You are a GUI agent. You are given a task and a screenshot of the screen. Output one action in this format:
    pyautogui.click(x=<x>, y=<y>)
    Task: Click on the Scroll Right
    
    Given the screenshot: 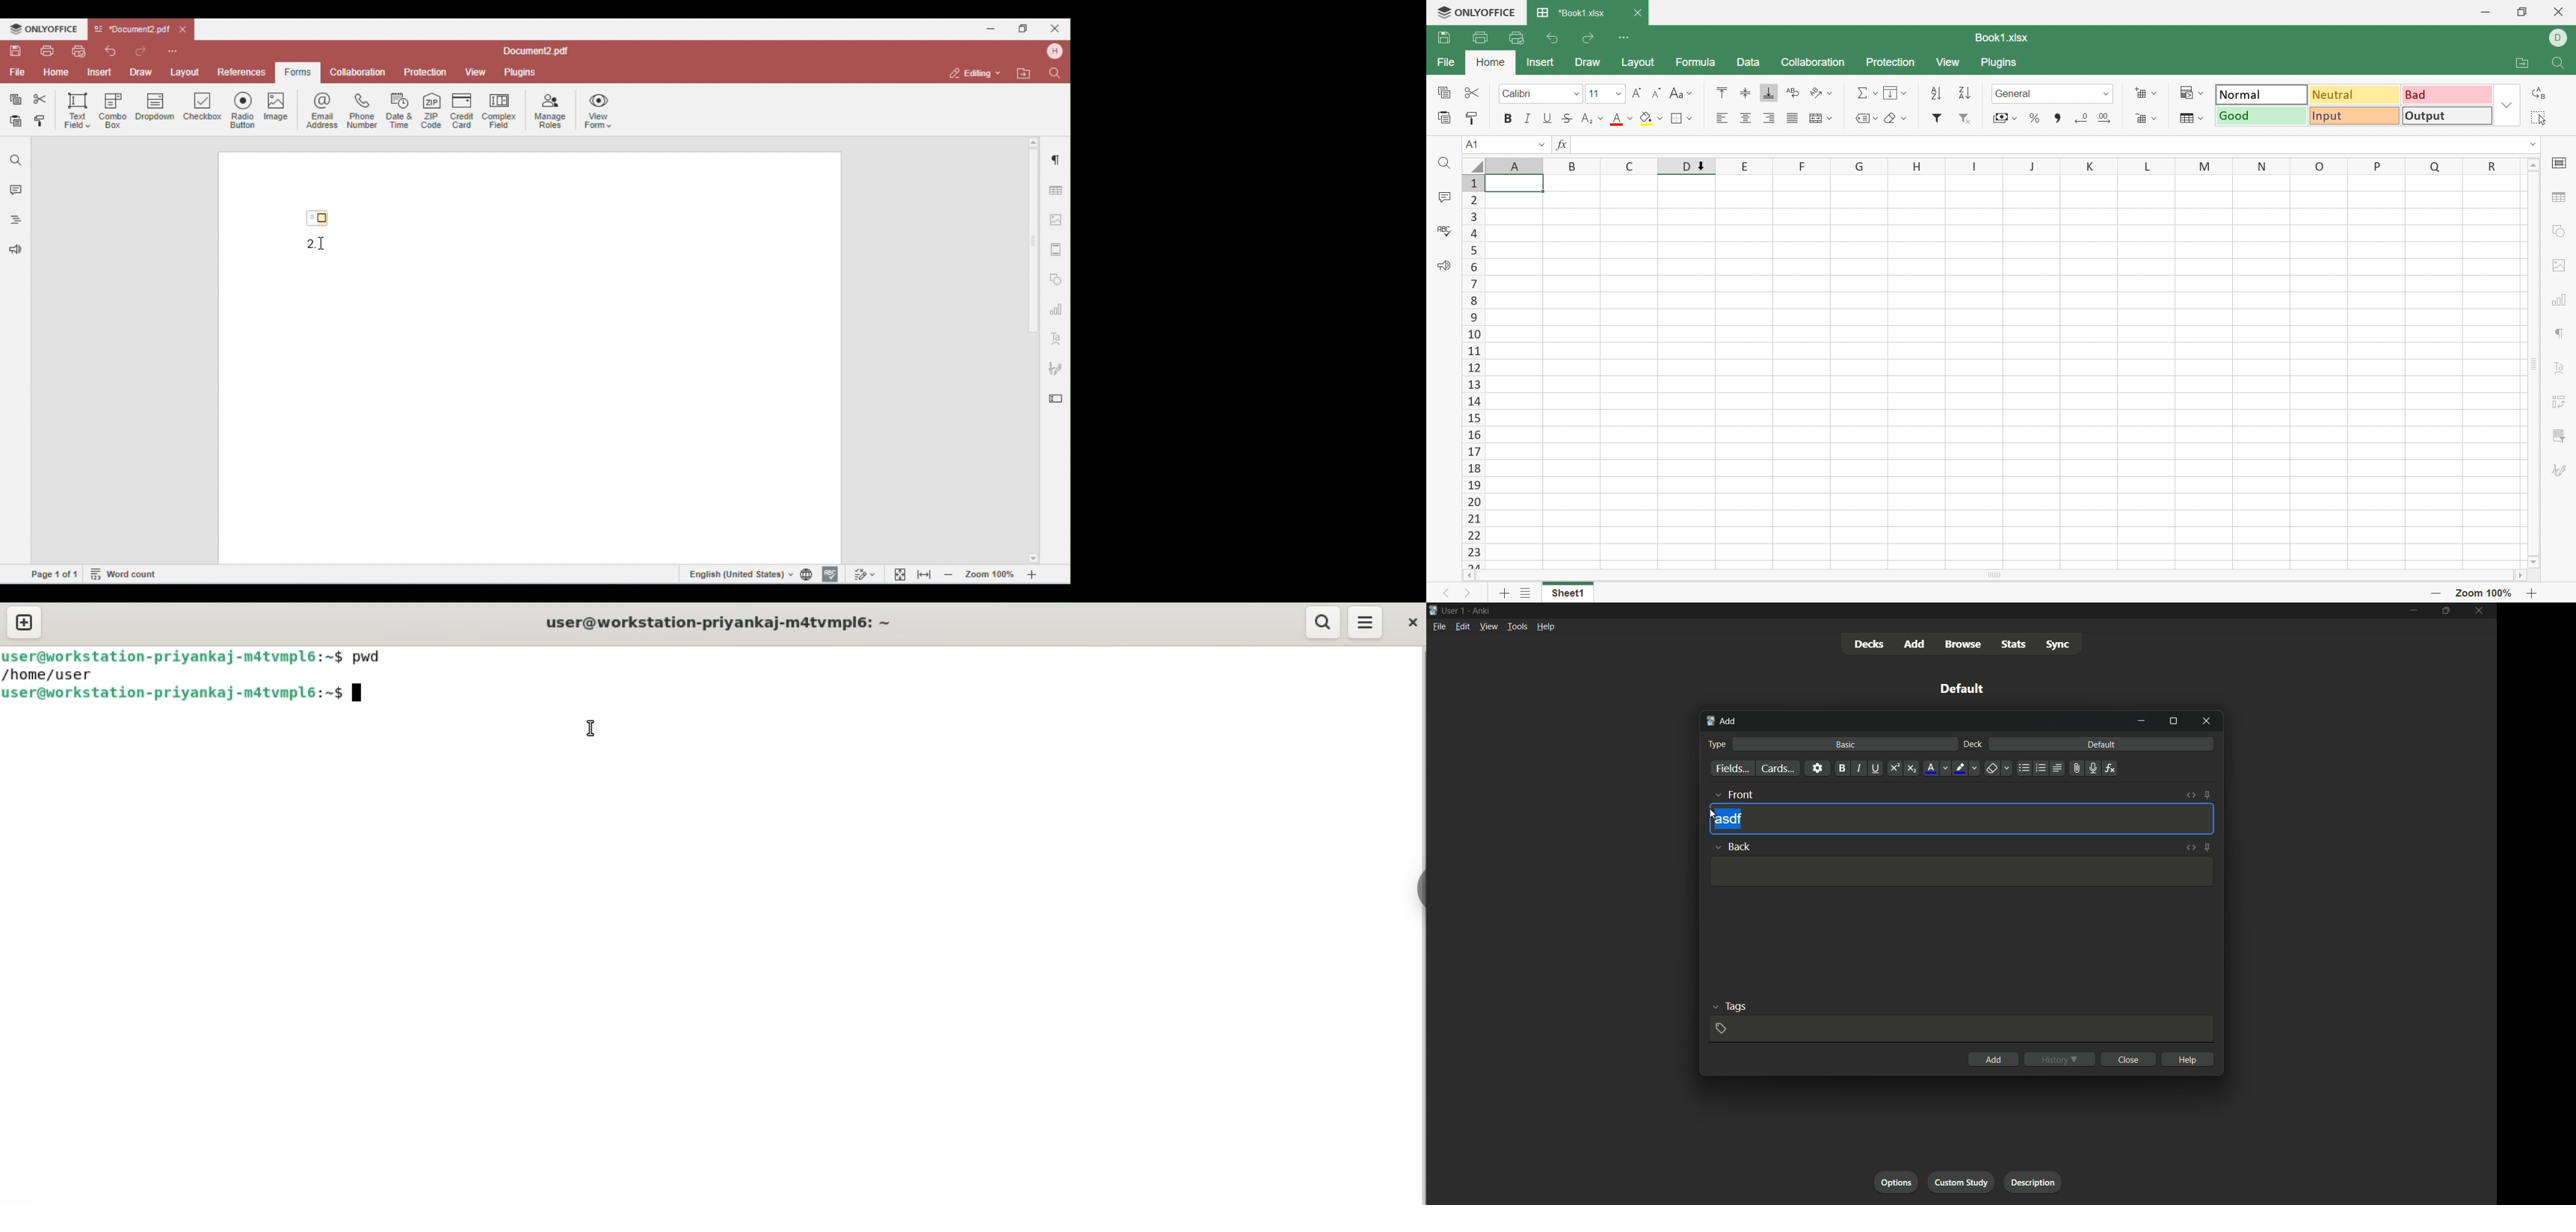 What is the action you would take?
    pyautogui.click(x=2518, y=576)
    